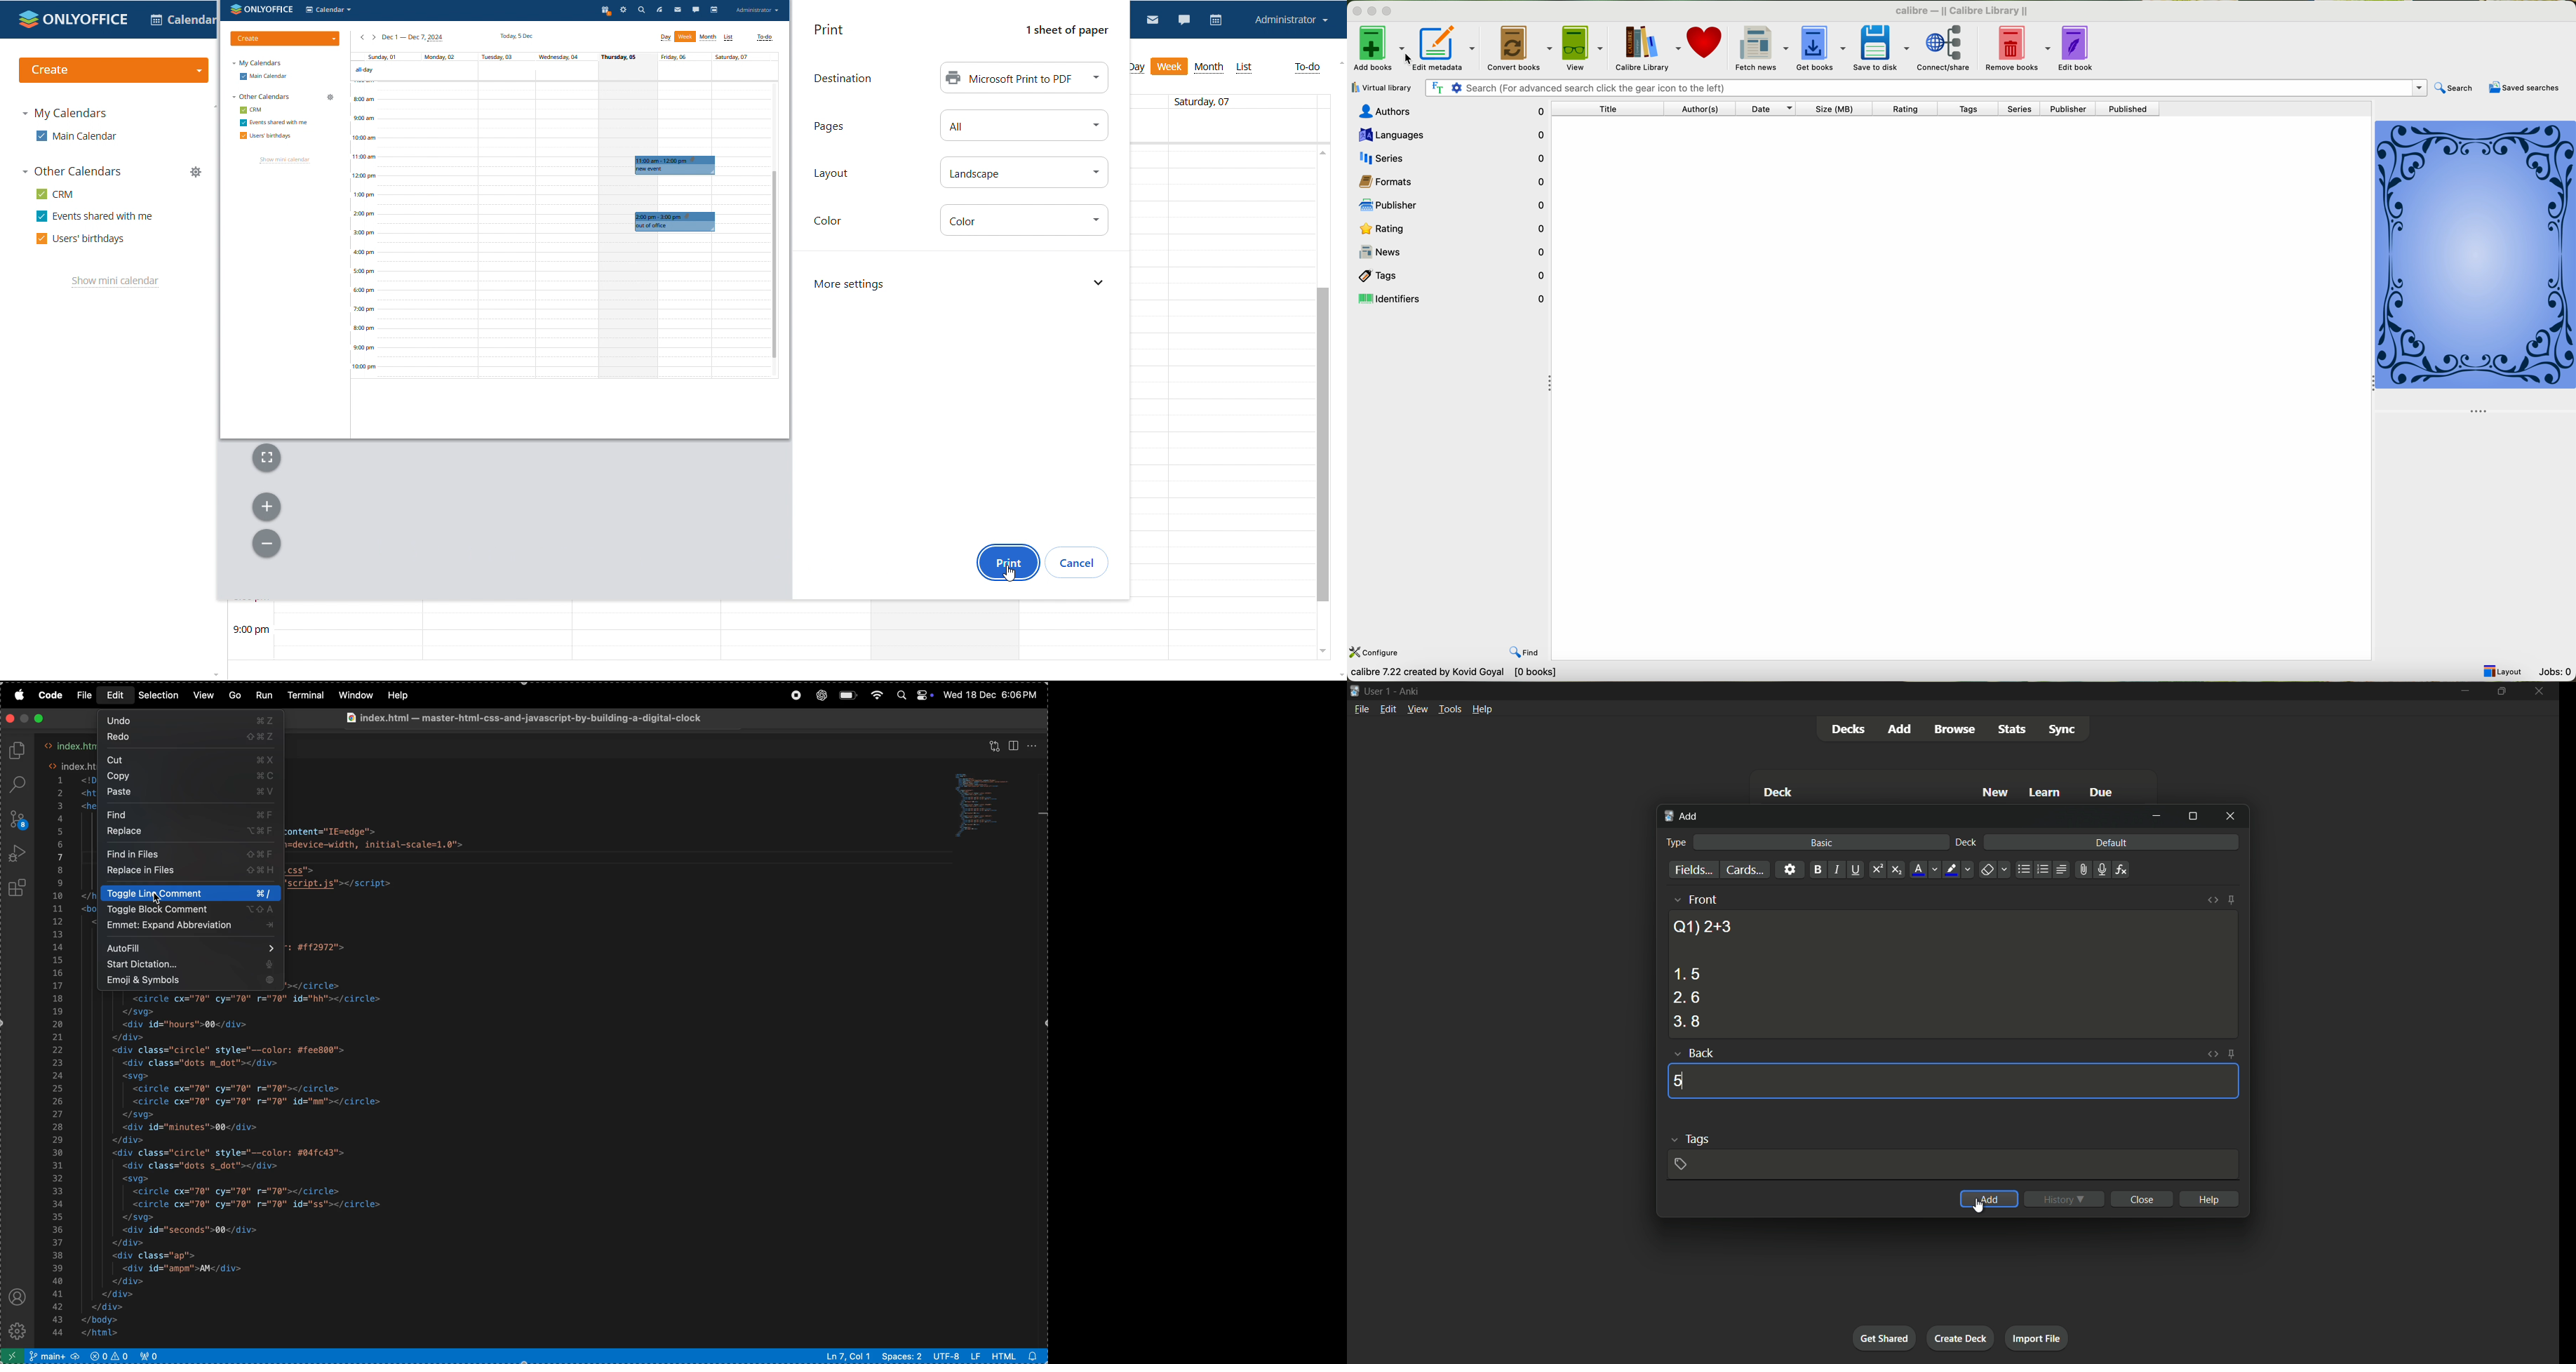 This screenshot has height=1372, width=2576. I want to click on rating, so click(1912, 108).